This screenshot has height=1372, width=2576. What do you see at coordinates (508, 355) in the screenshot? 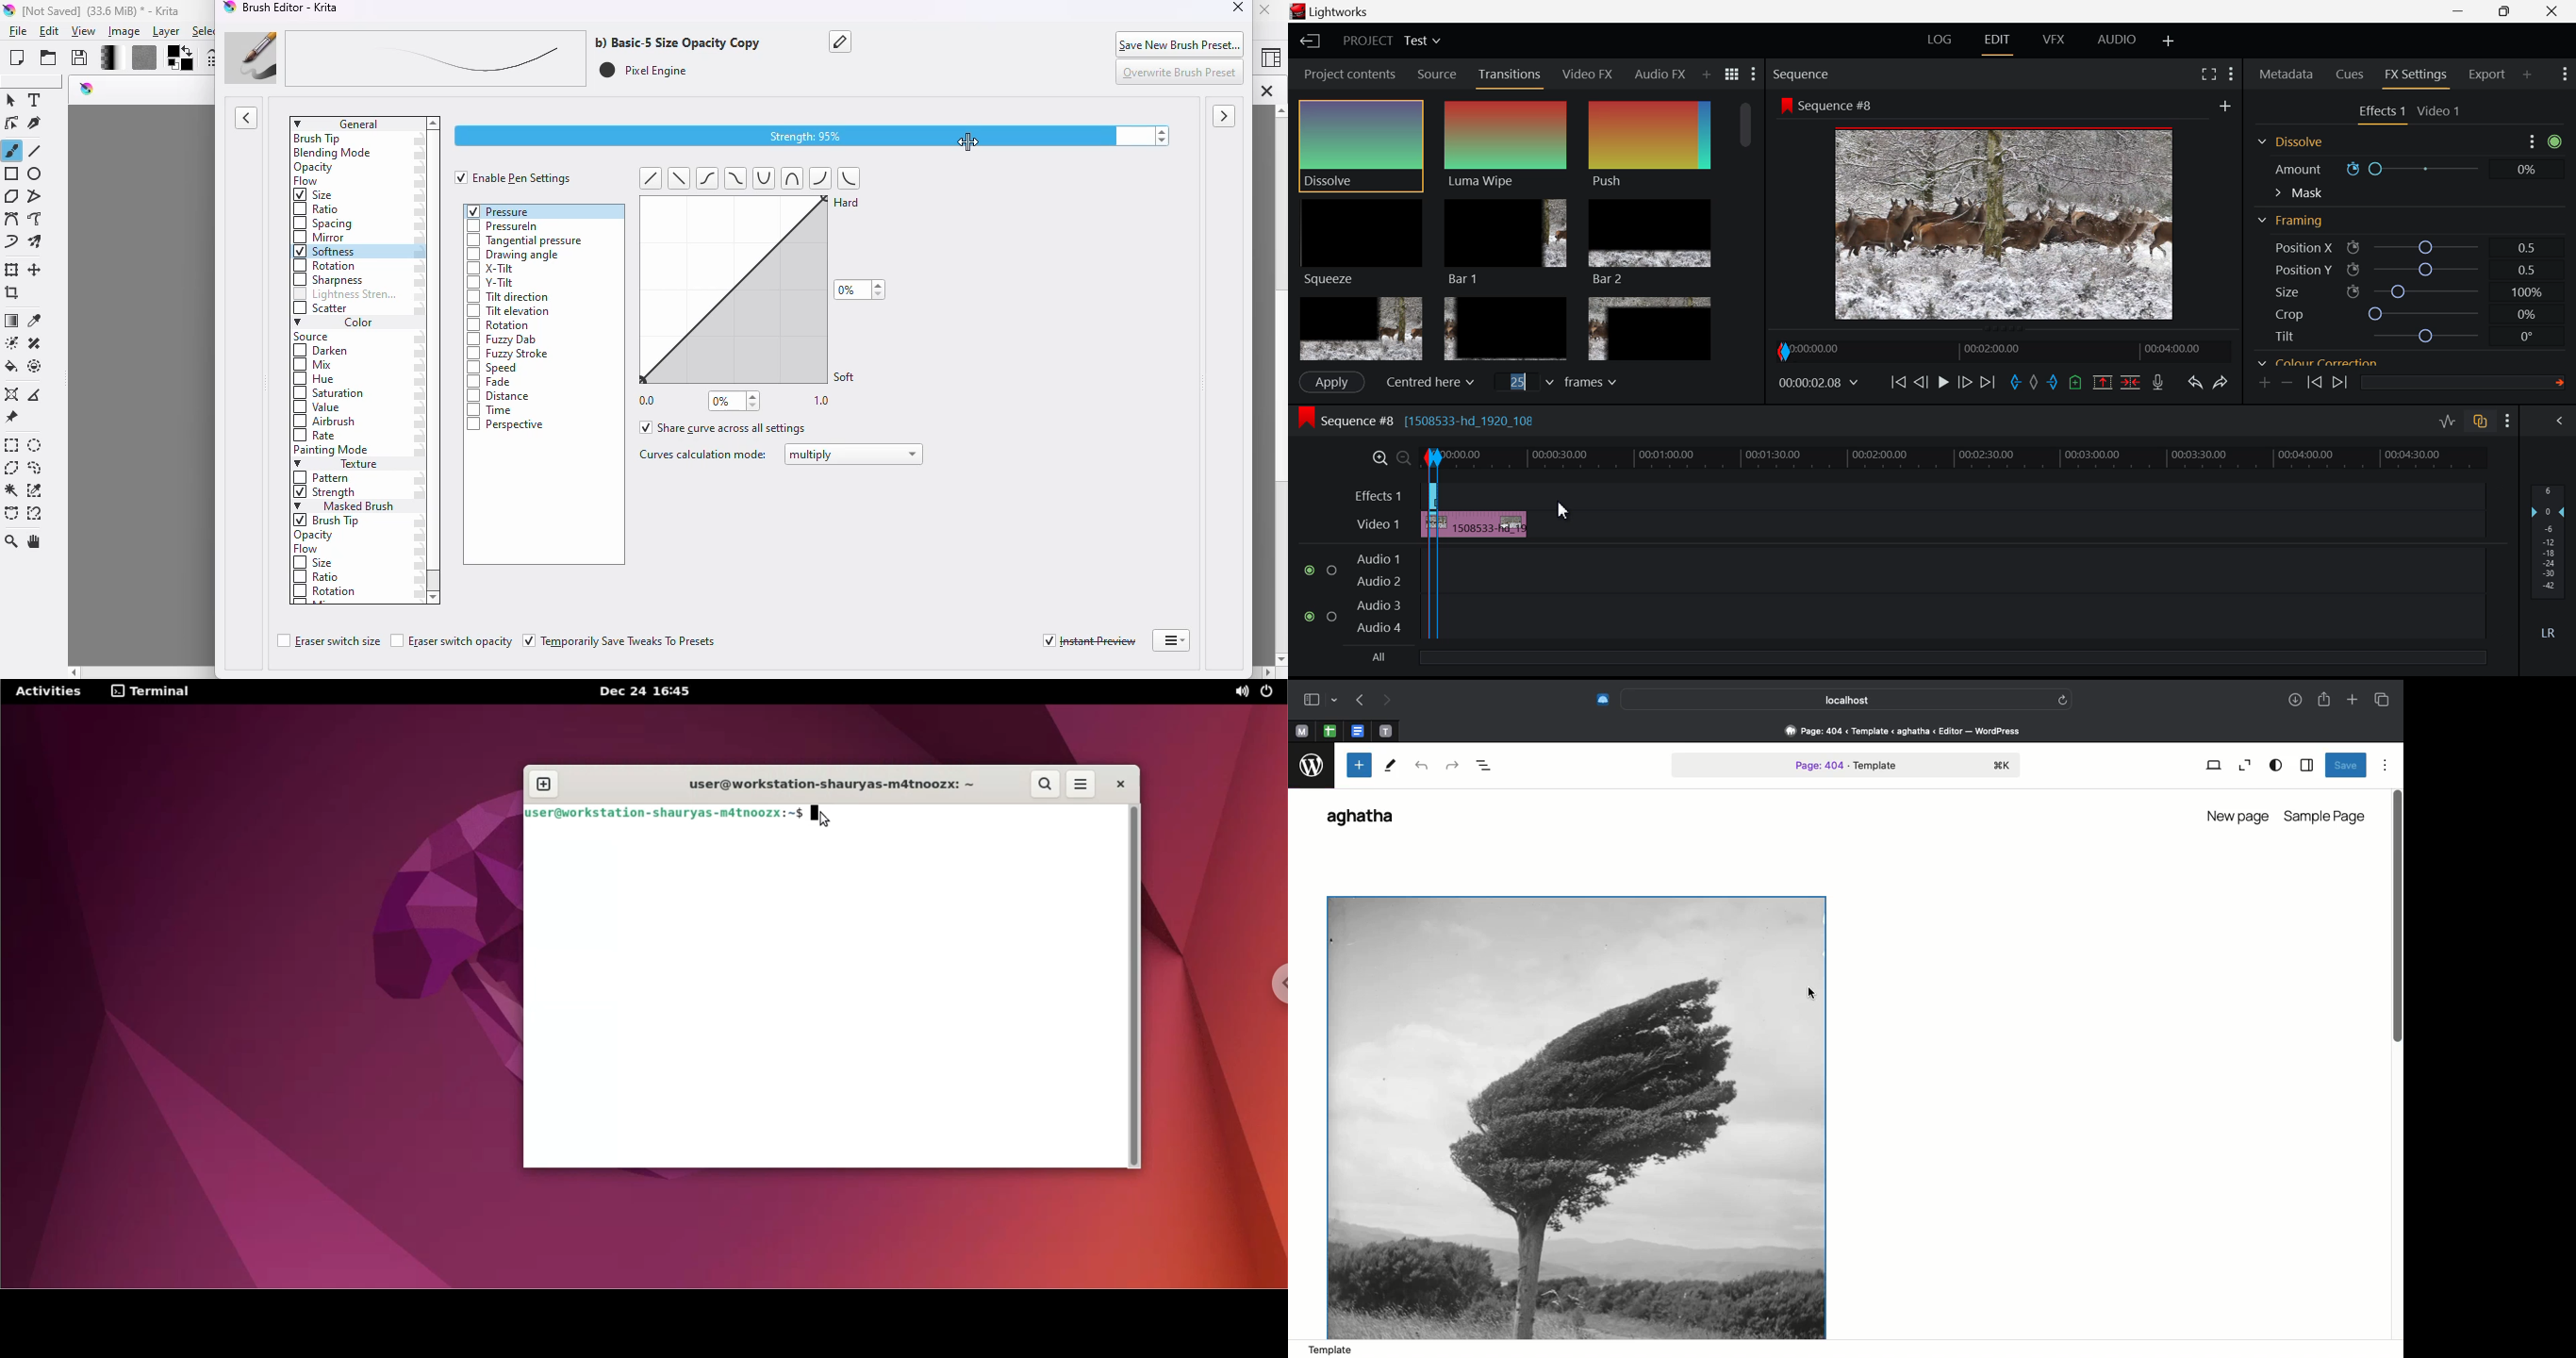
I see `fuzzy stroke` at bounding box center [508, 355].